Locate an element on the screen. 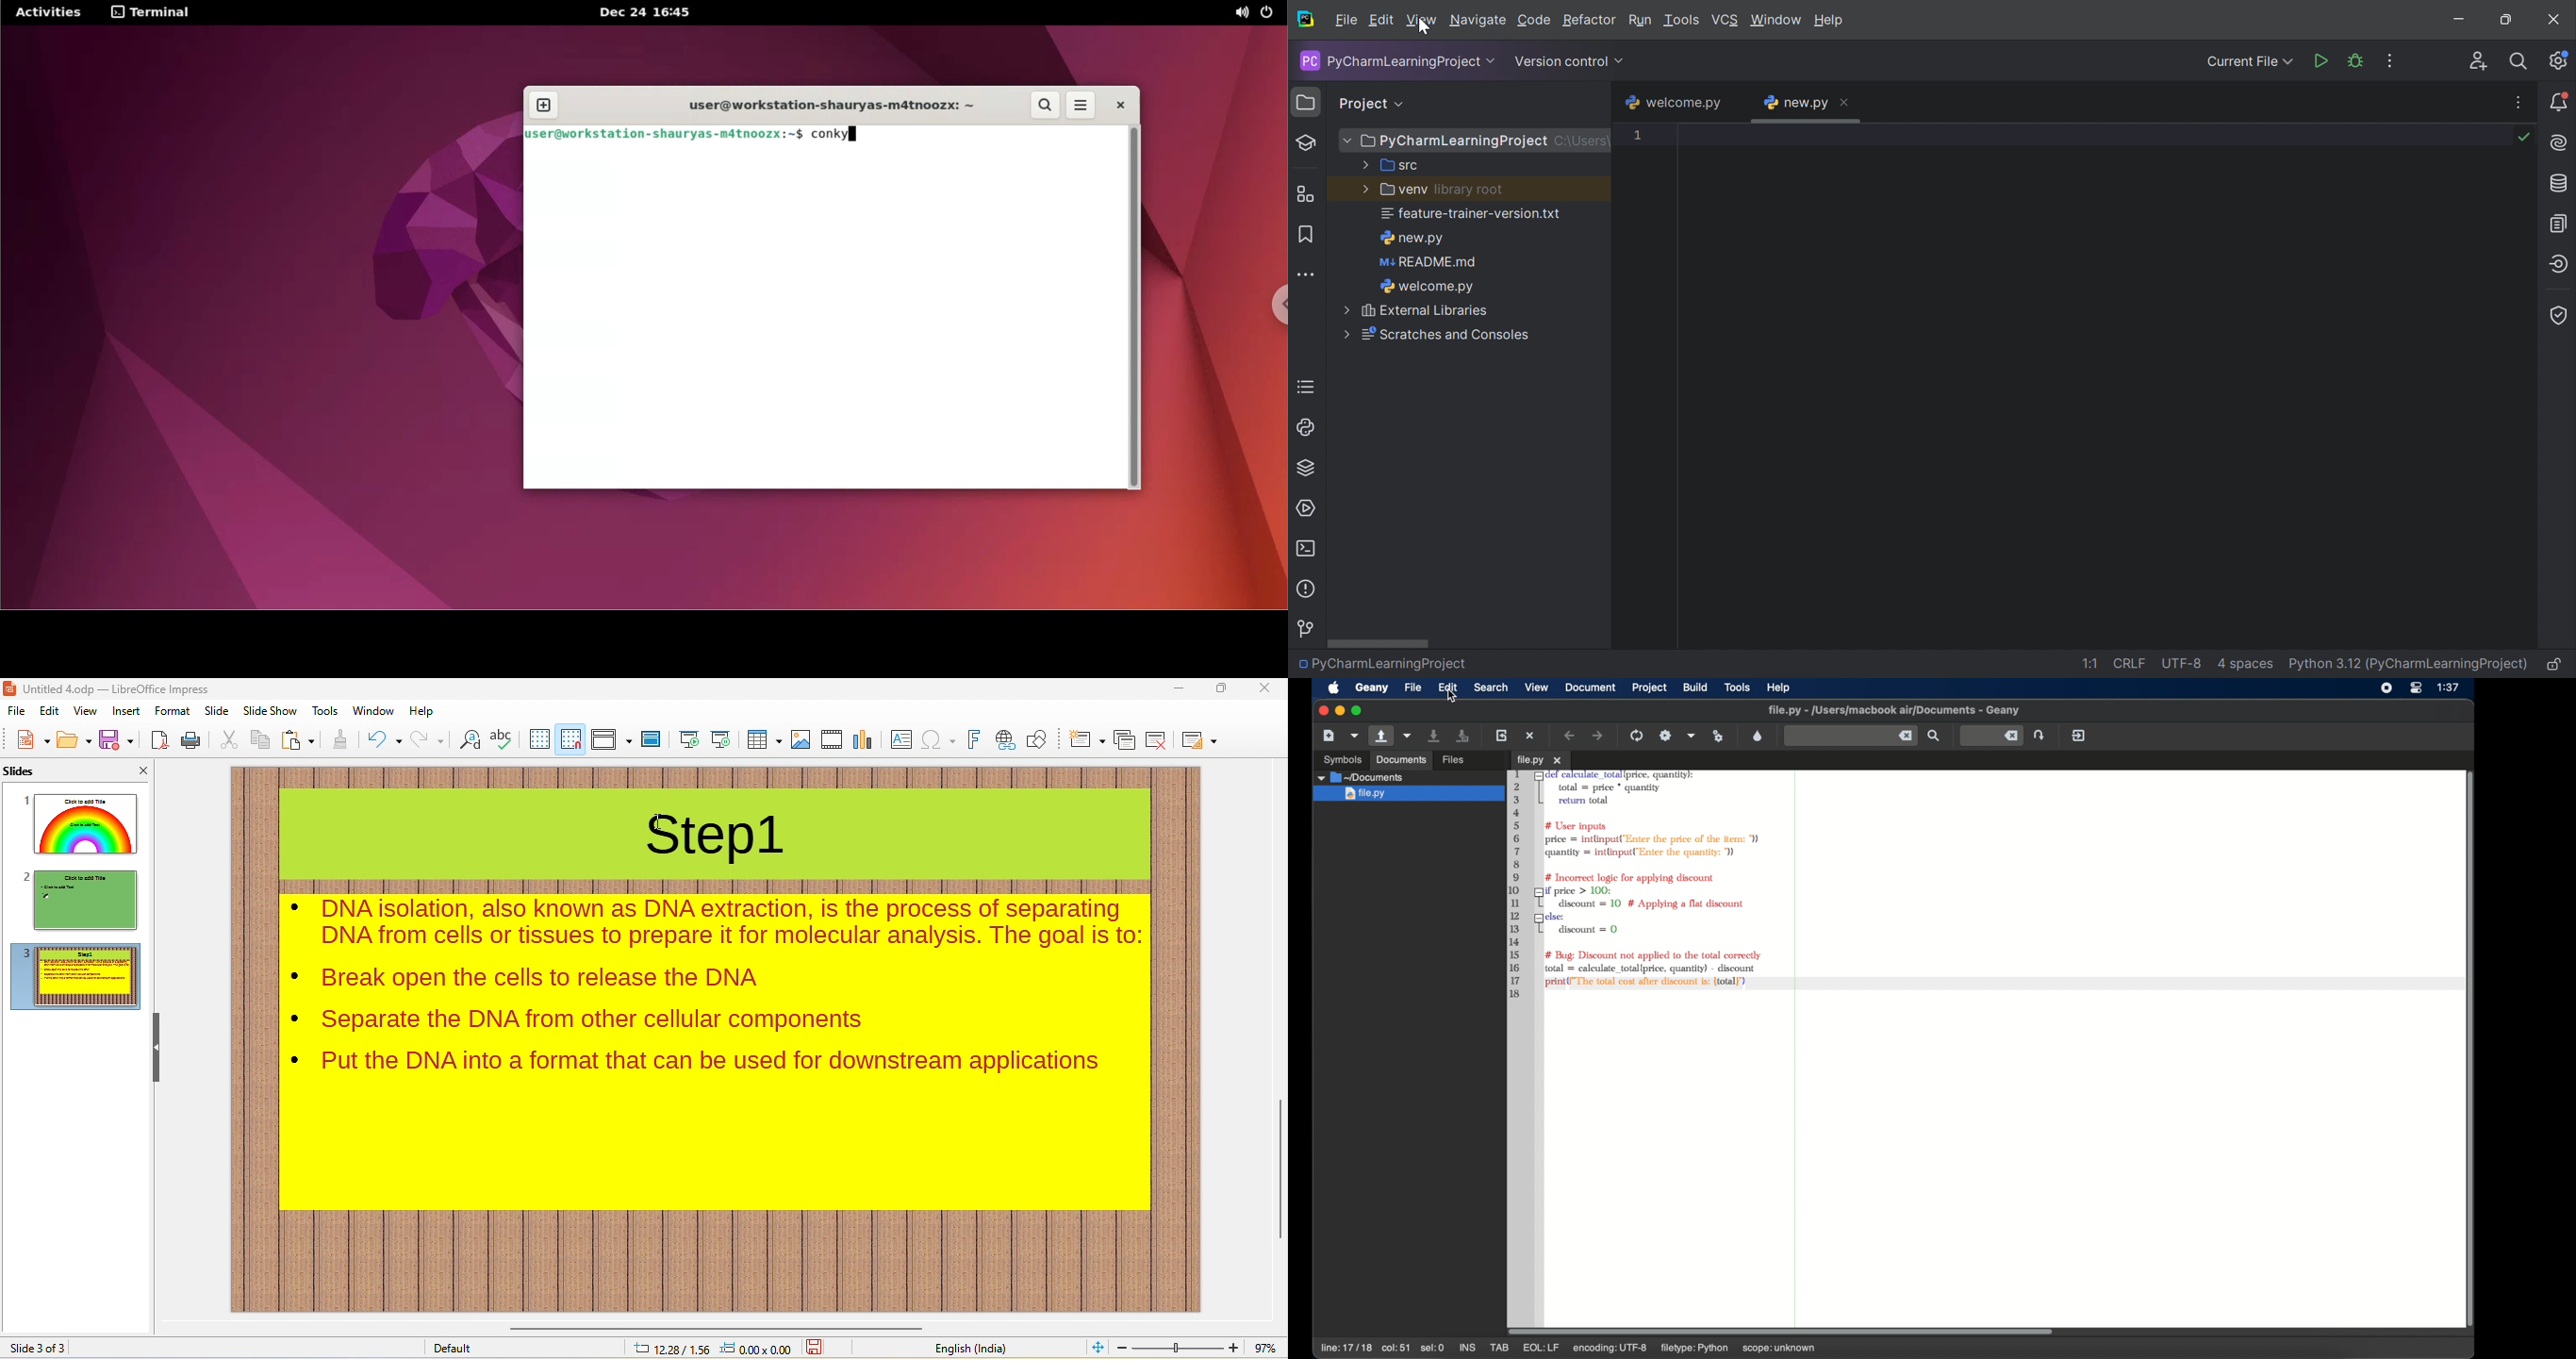 This screenshot has height=1372, width=2576. library root is located at coordinates (1469, 191).